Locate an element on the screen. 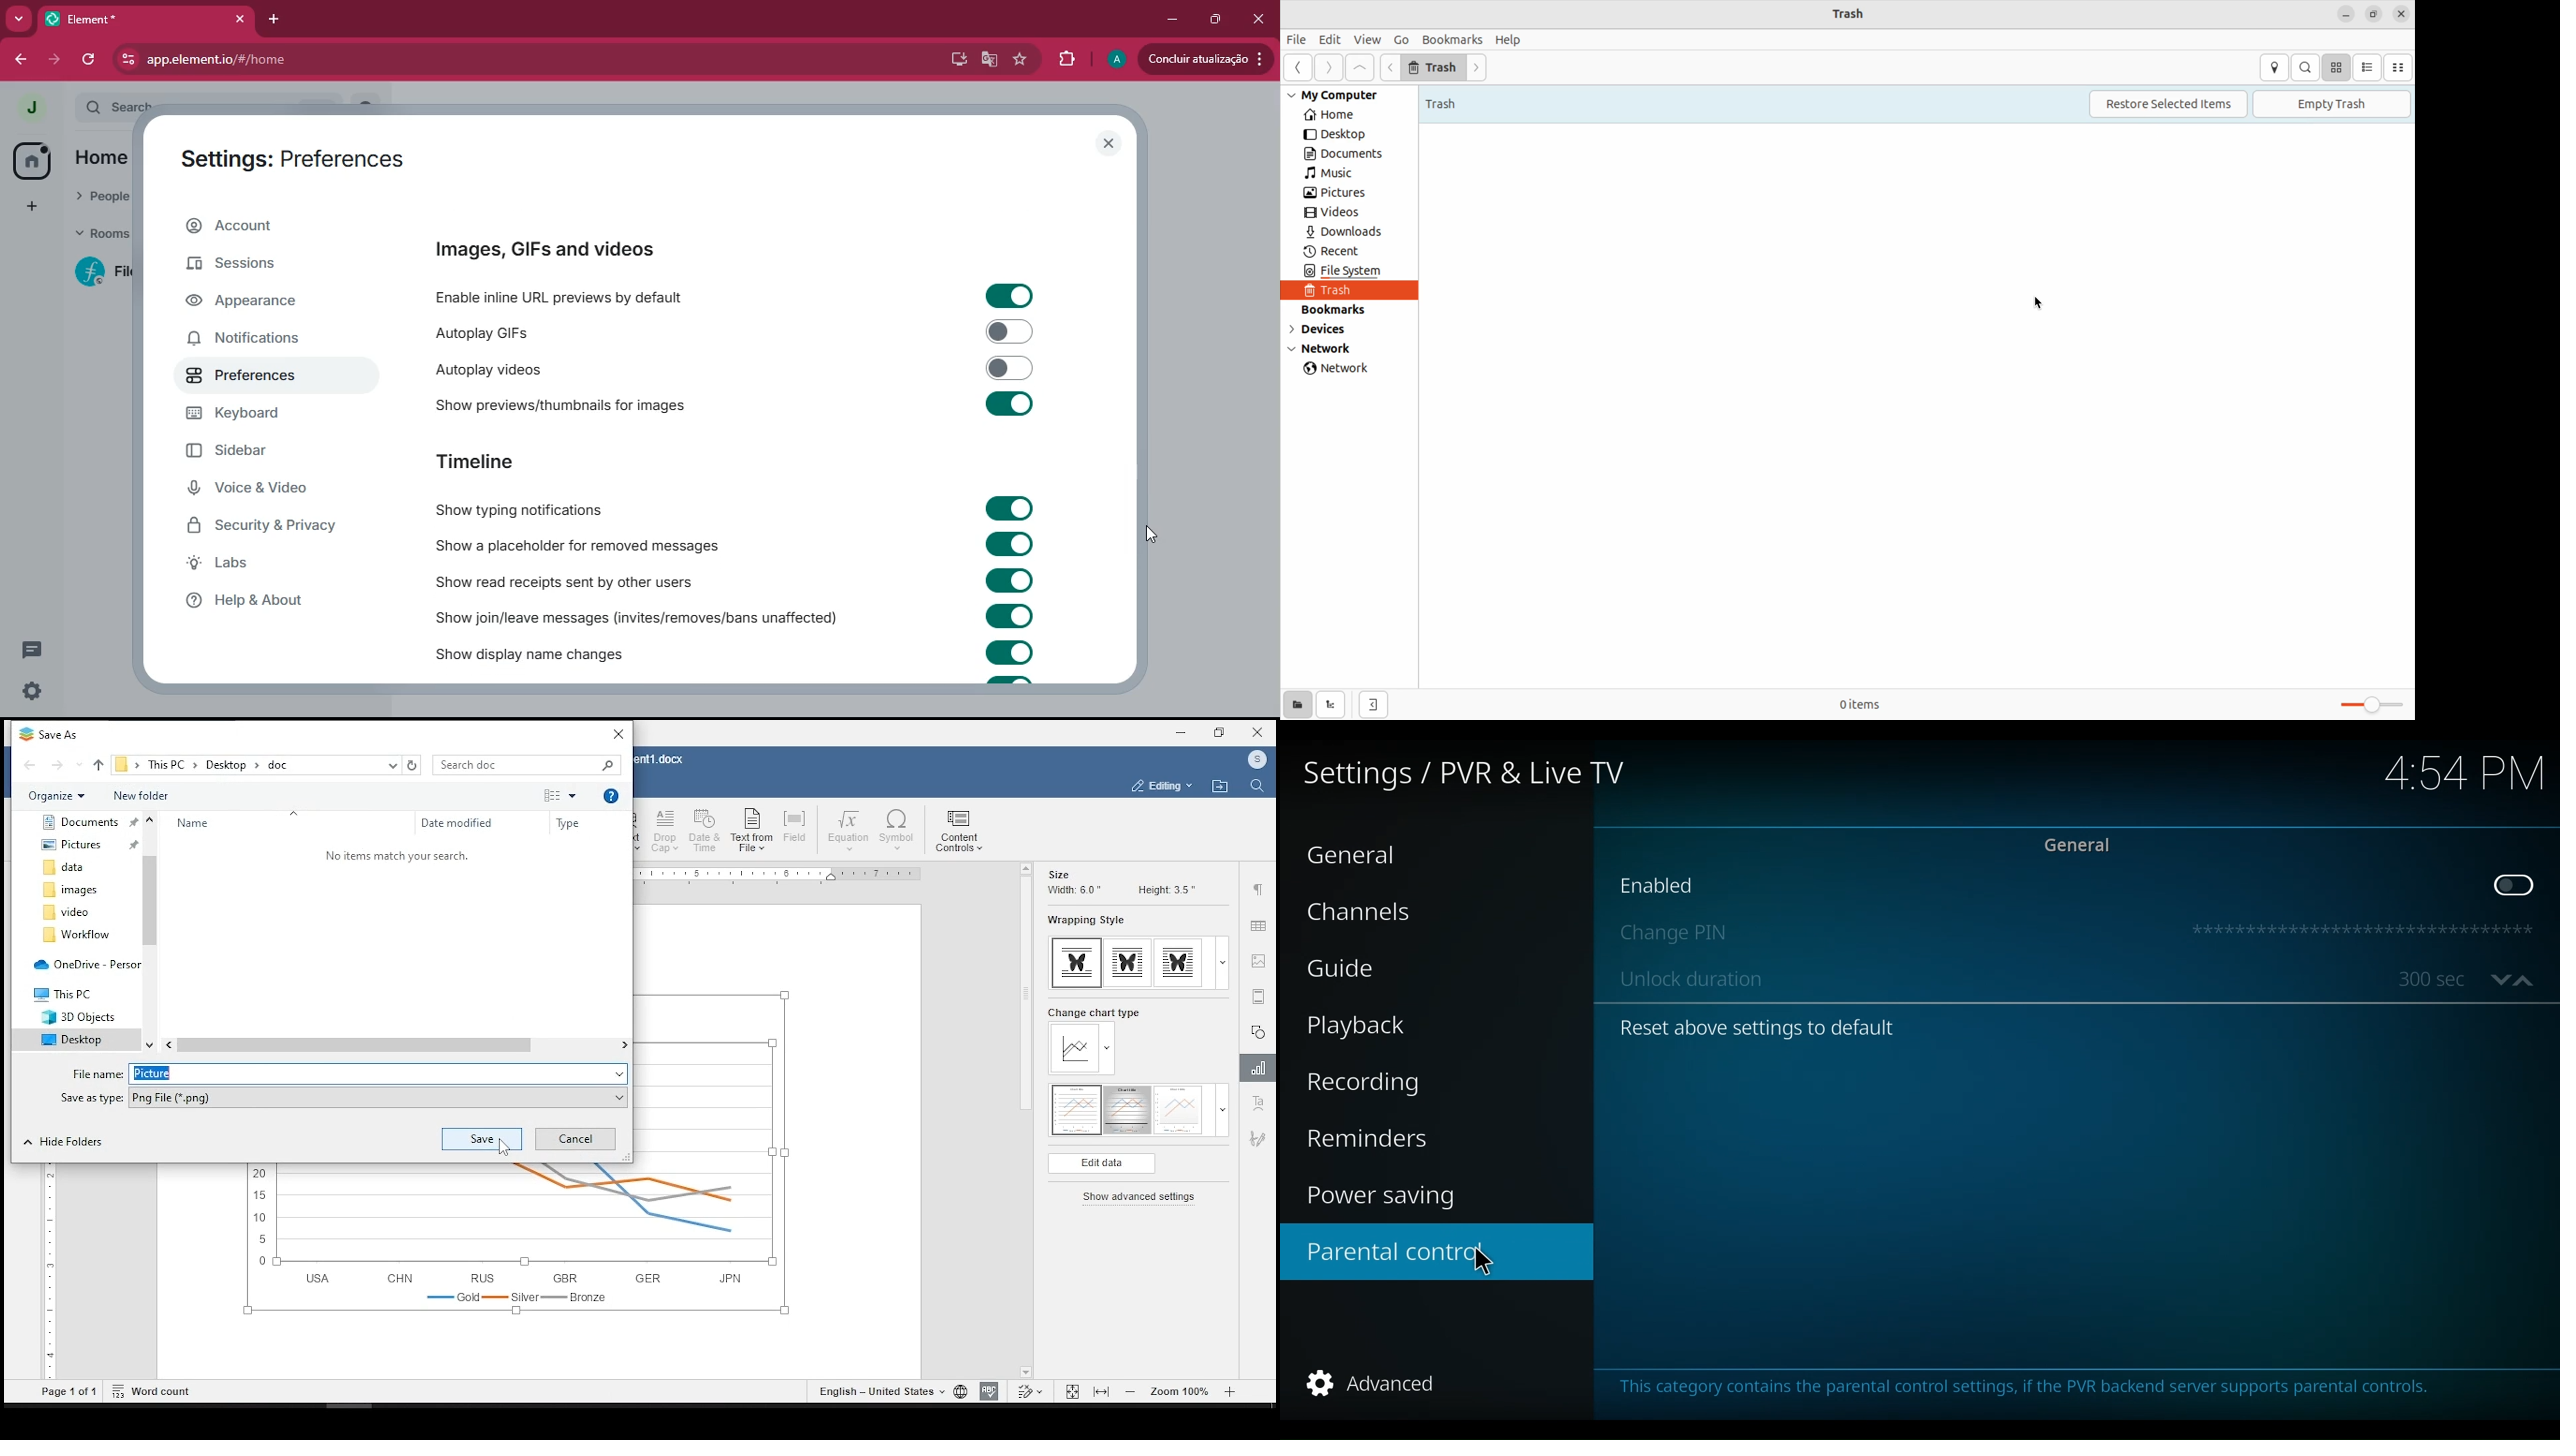 This screenshot has height=1456, width=2576. track changes is located at coordinates (1030, 1392).